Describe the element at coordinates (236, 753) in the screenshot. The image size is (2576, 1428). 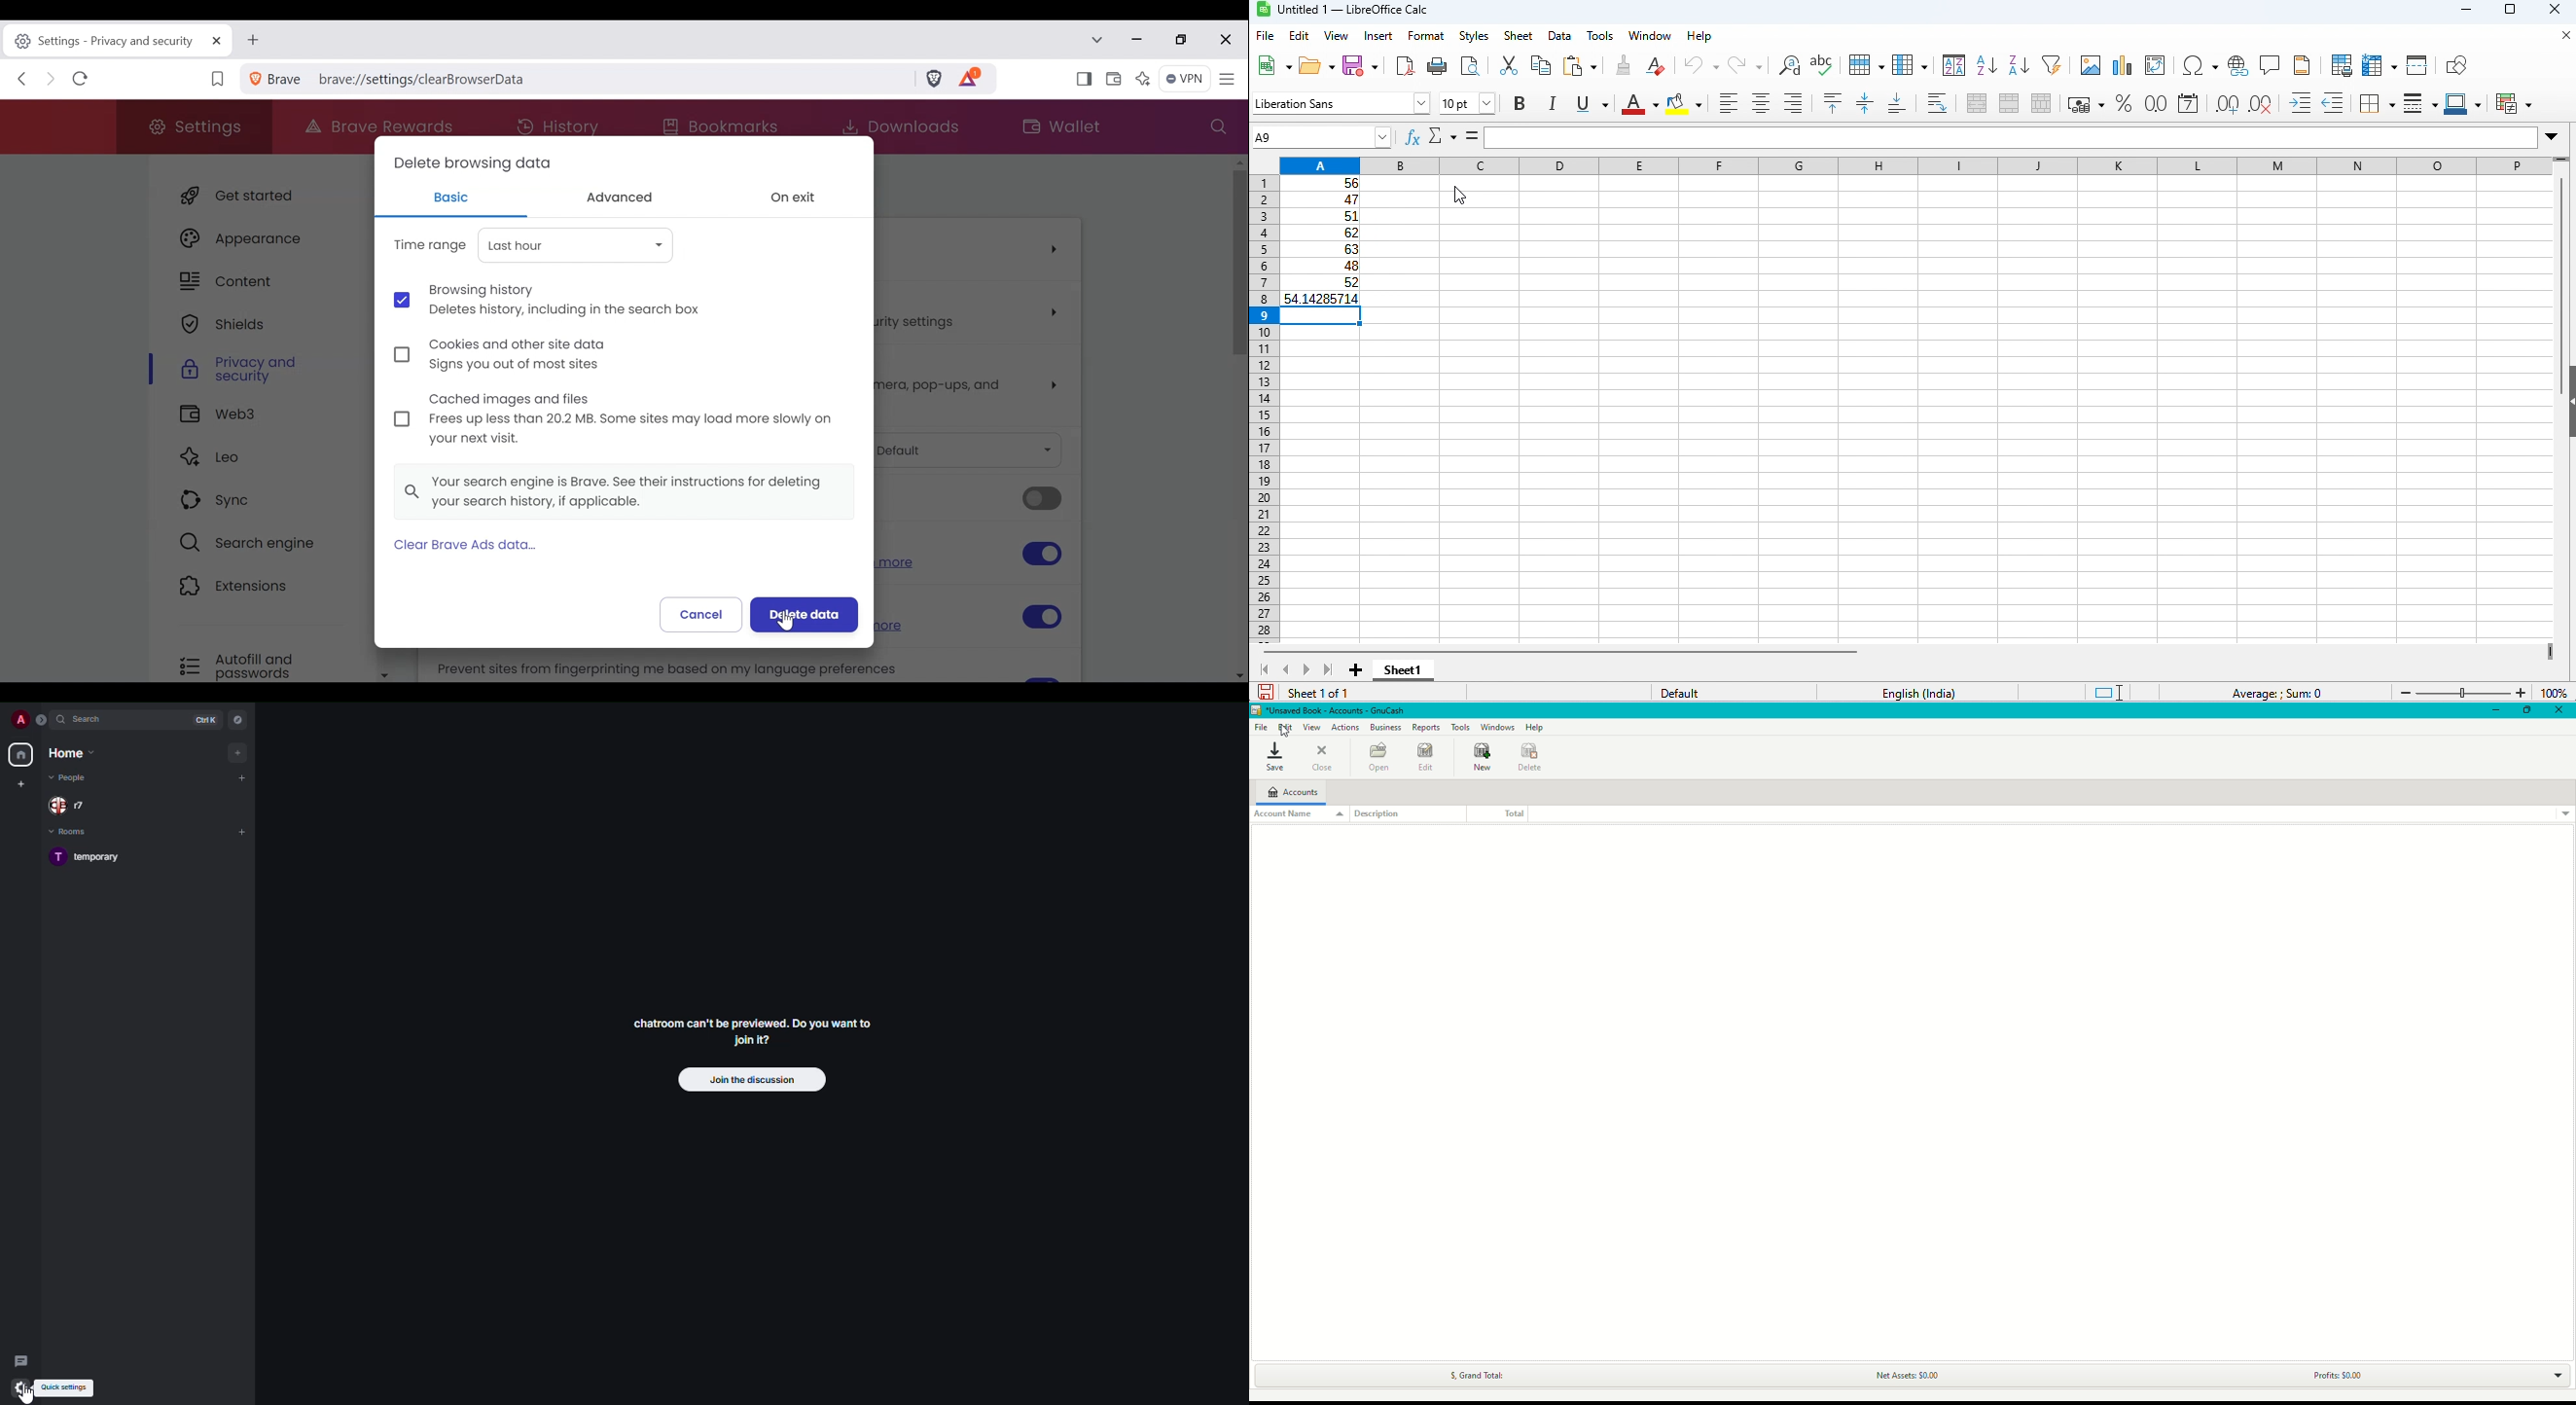
I see `add` at that location.